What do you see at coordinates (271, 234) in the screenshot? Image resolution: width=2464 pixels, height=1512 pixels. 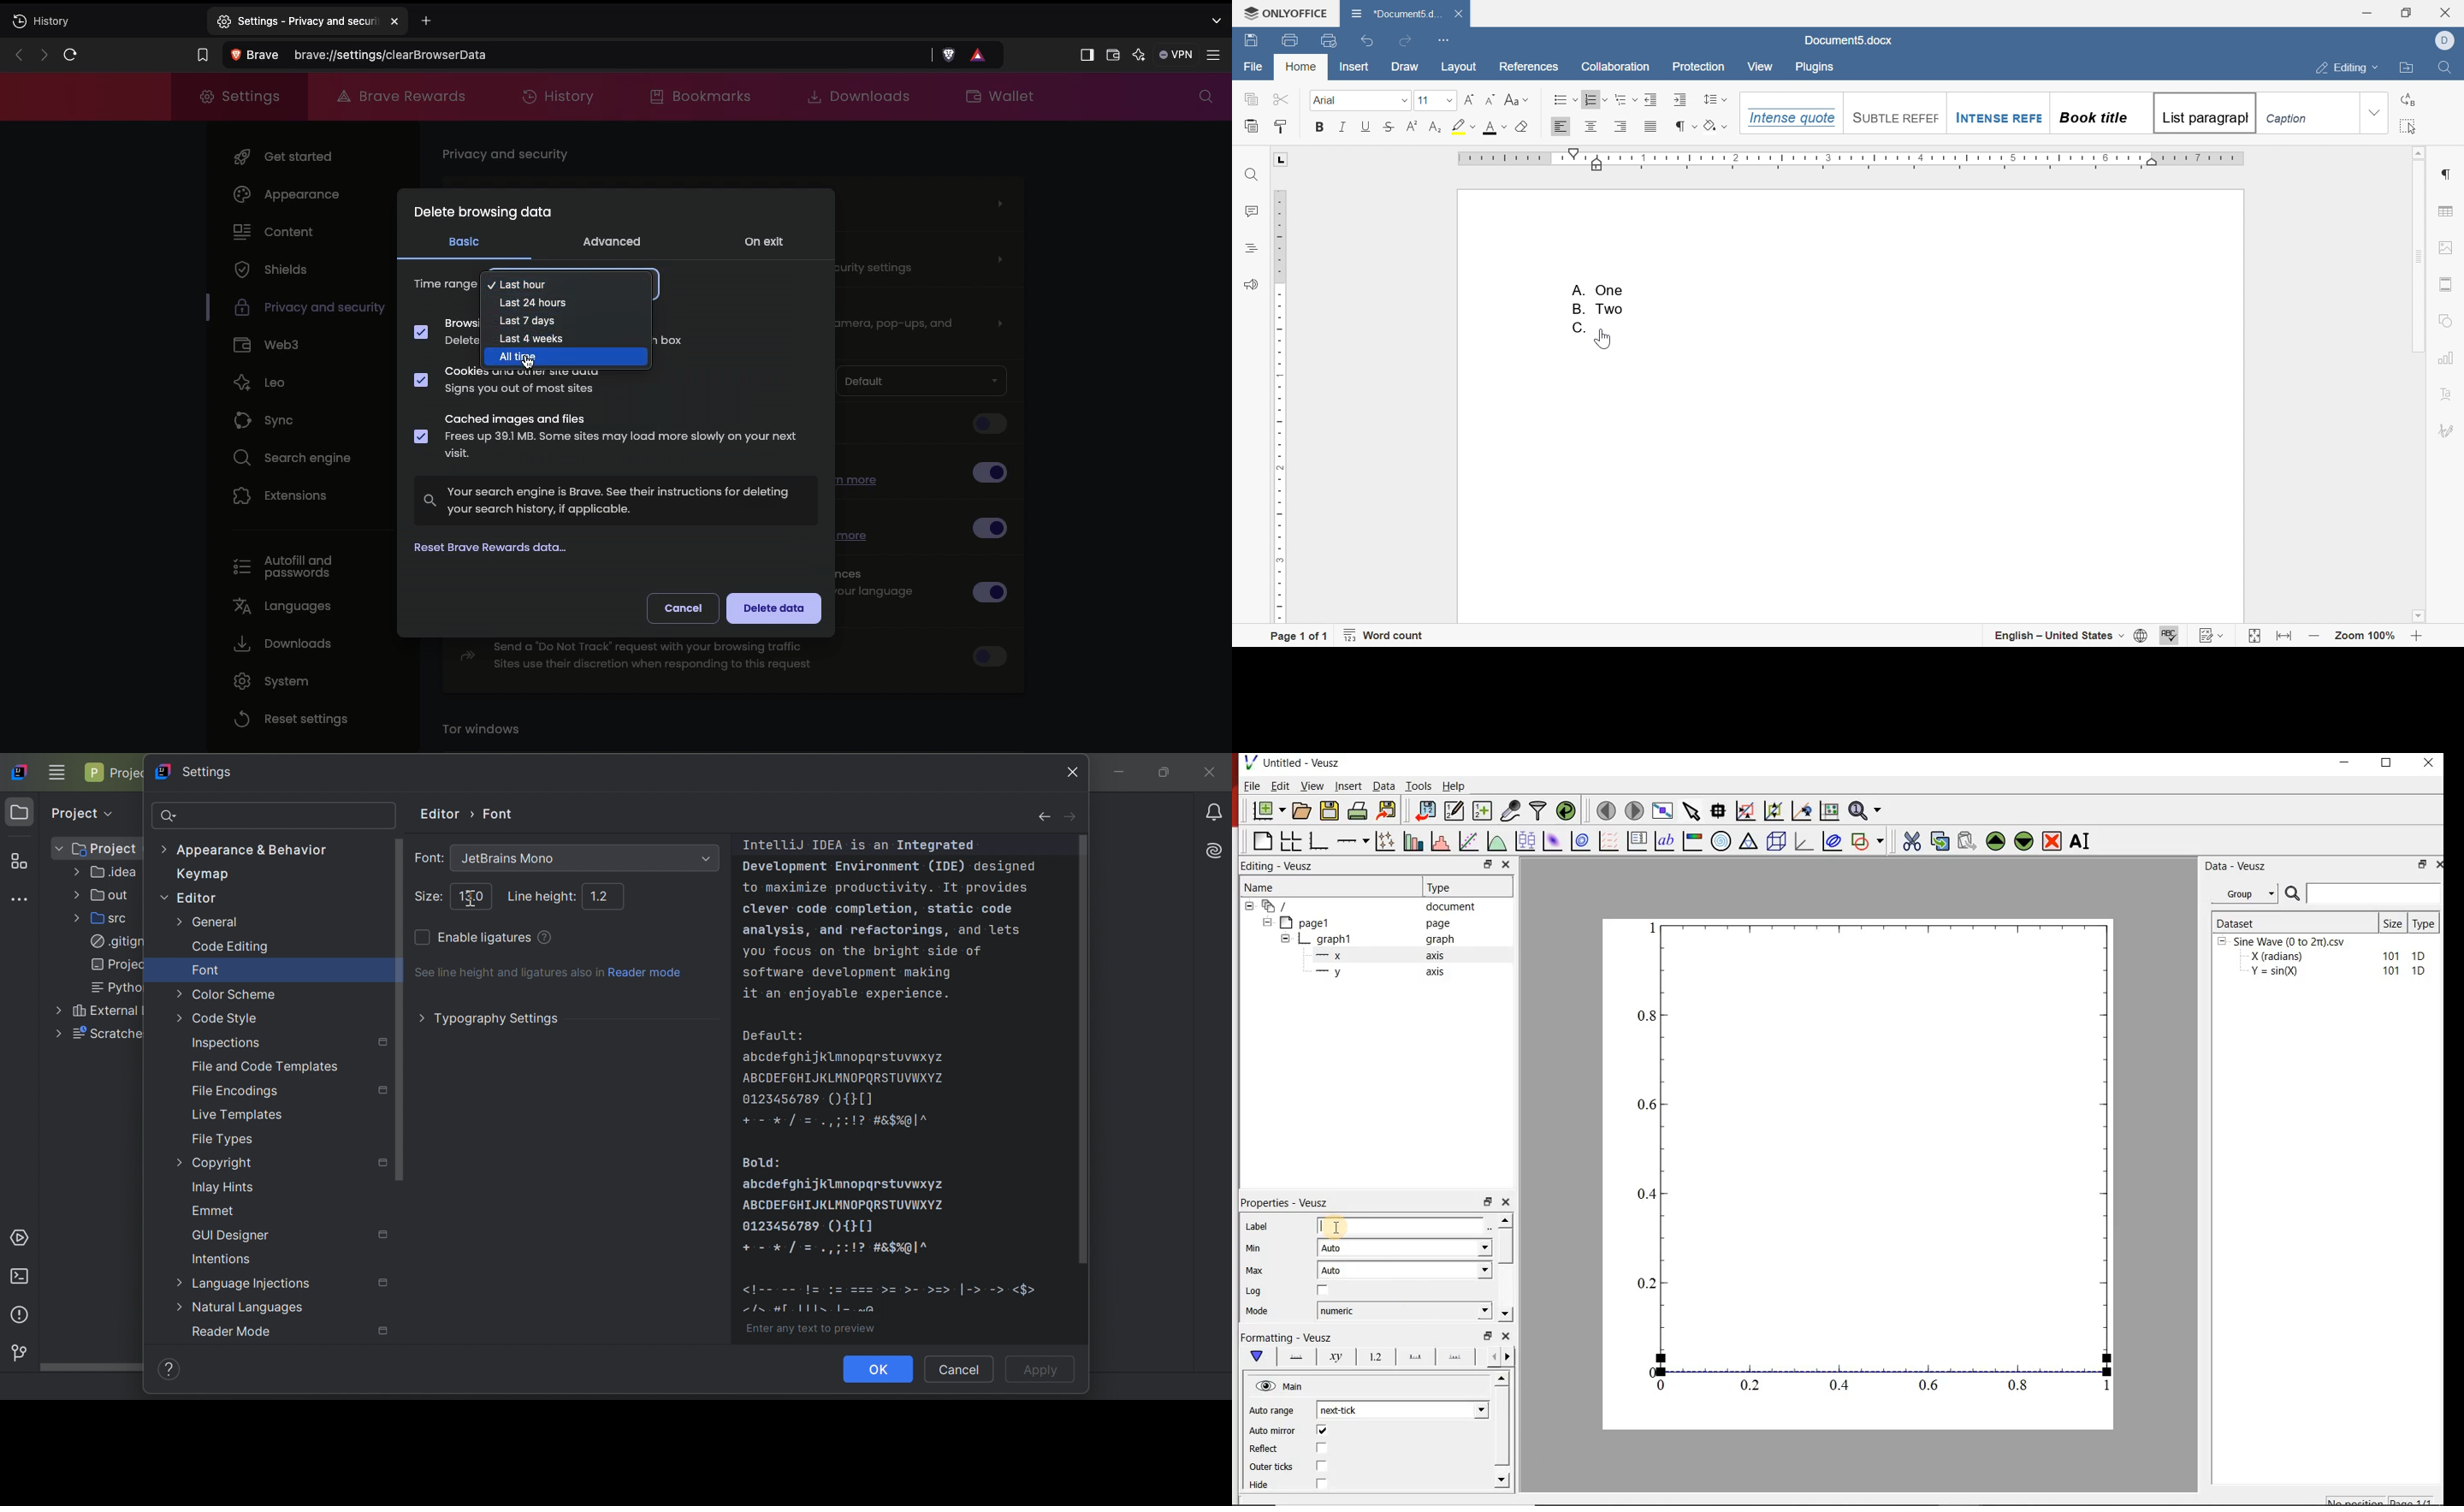 I see `Content` at bounding box center [271, 234].